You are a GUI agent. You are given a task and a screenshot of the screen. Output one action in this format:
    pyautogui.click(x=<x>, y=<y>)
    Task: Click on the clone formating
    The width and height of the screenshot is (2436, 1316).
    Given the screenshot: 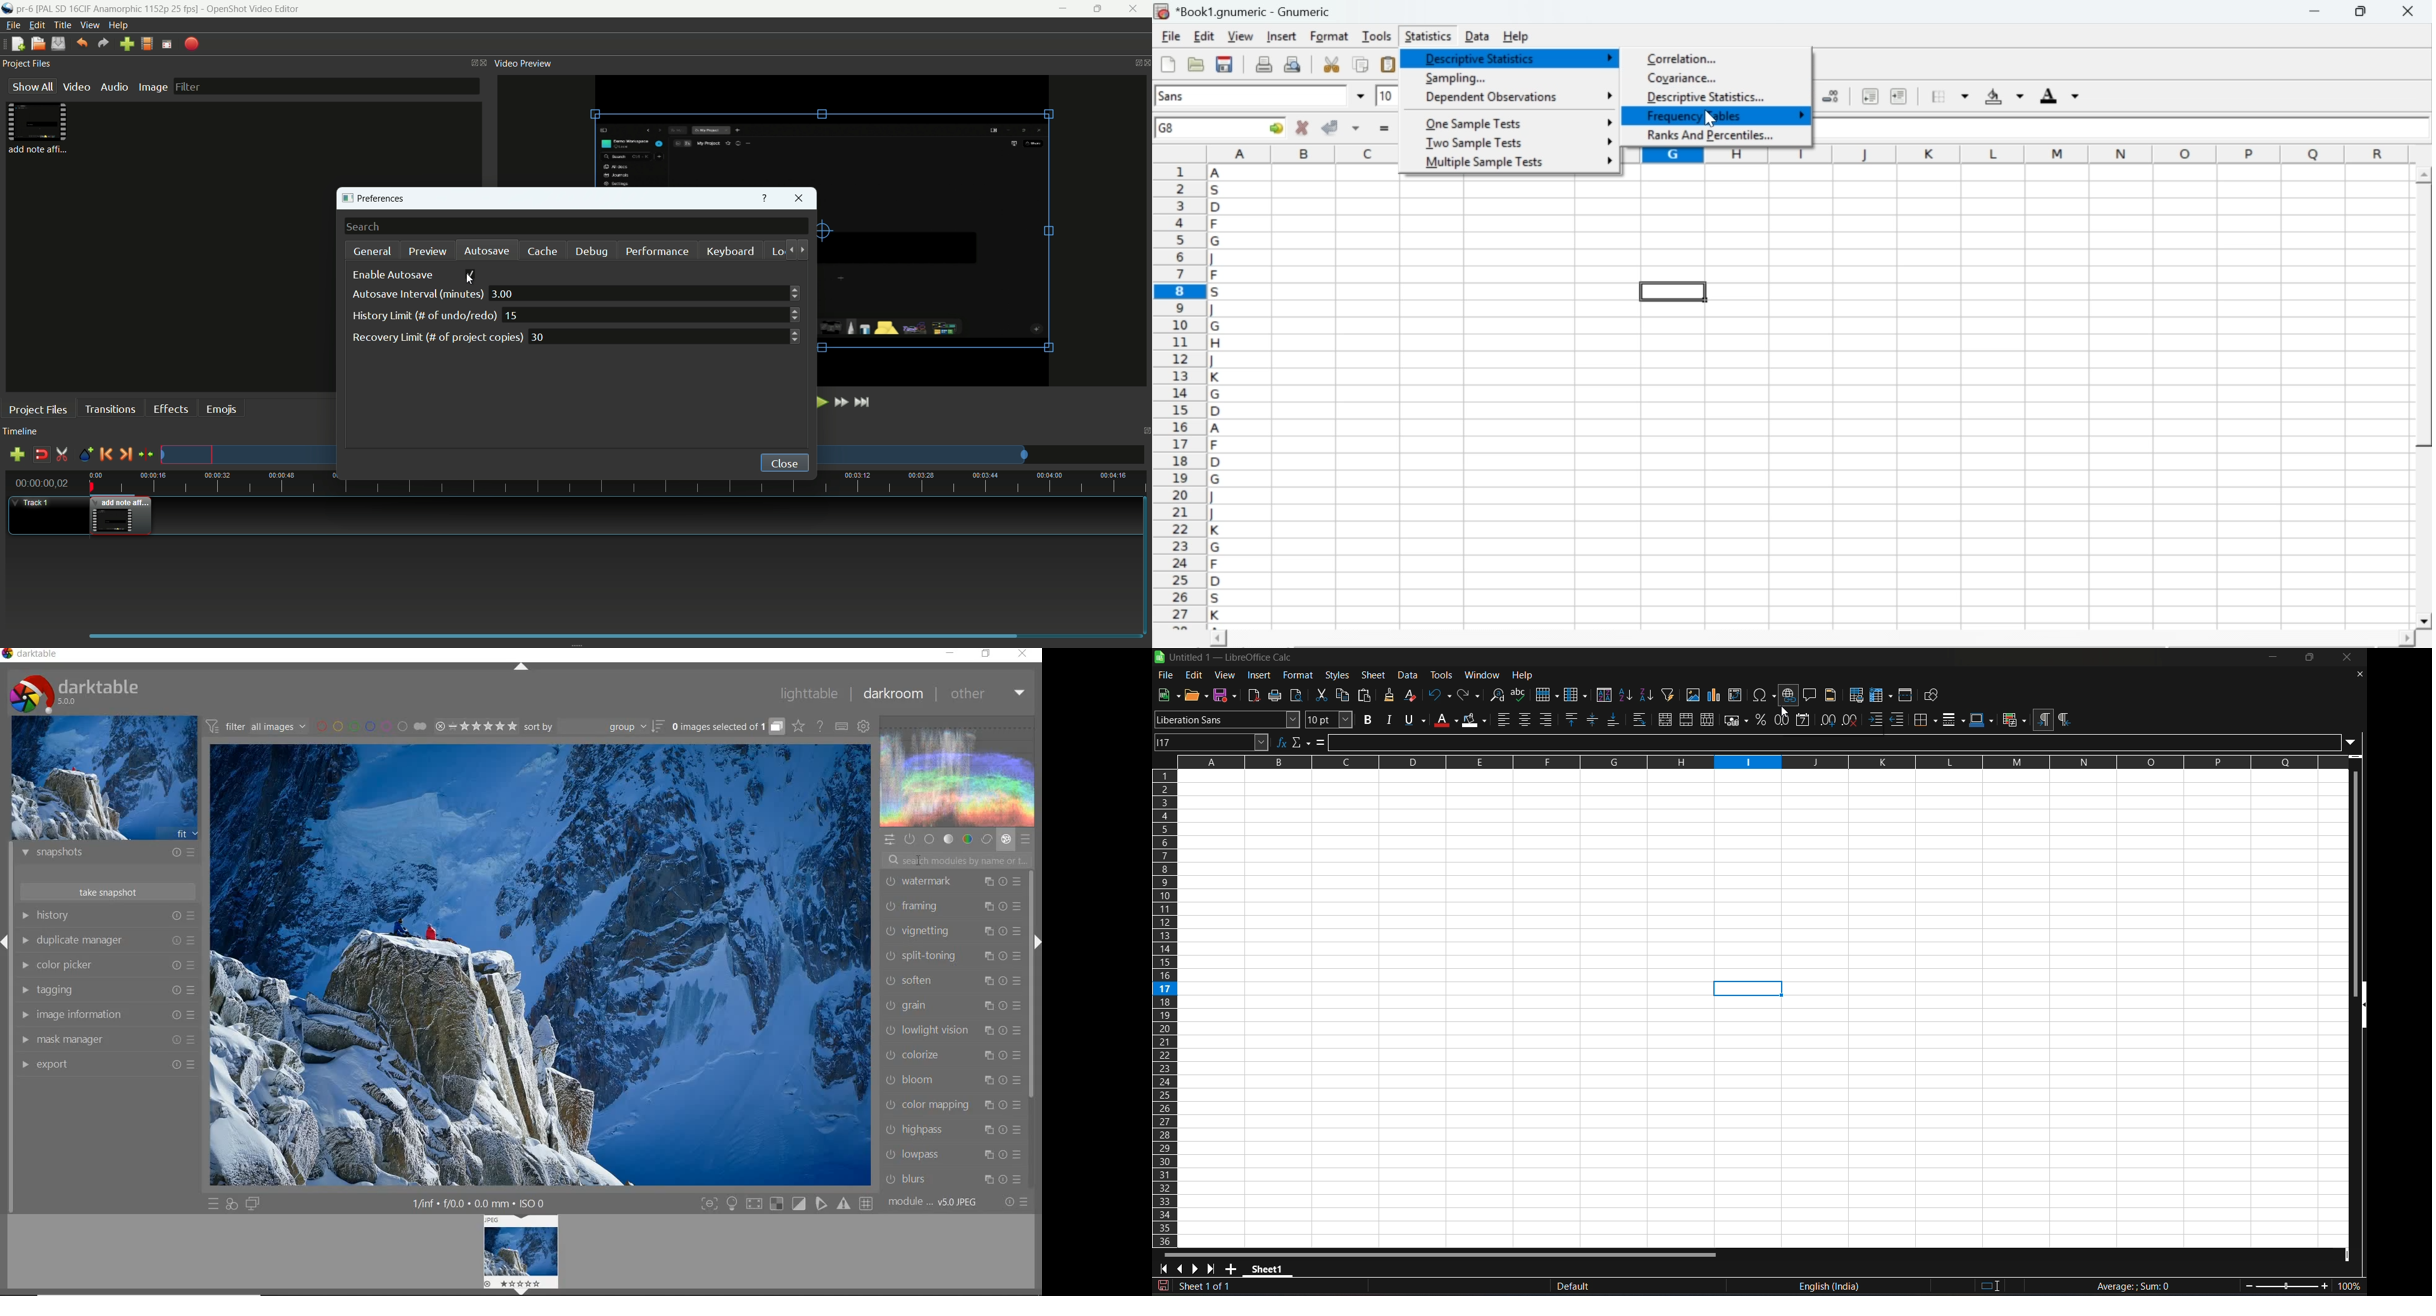 What is the action you would take?
    pyautogui.click(x=1389, y=695)
    